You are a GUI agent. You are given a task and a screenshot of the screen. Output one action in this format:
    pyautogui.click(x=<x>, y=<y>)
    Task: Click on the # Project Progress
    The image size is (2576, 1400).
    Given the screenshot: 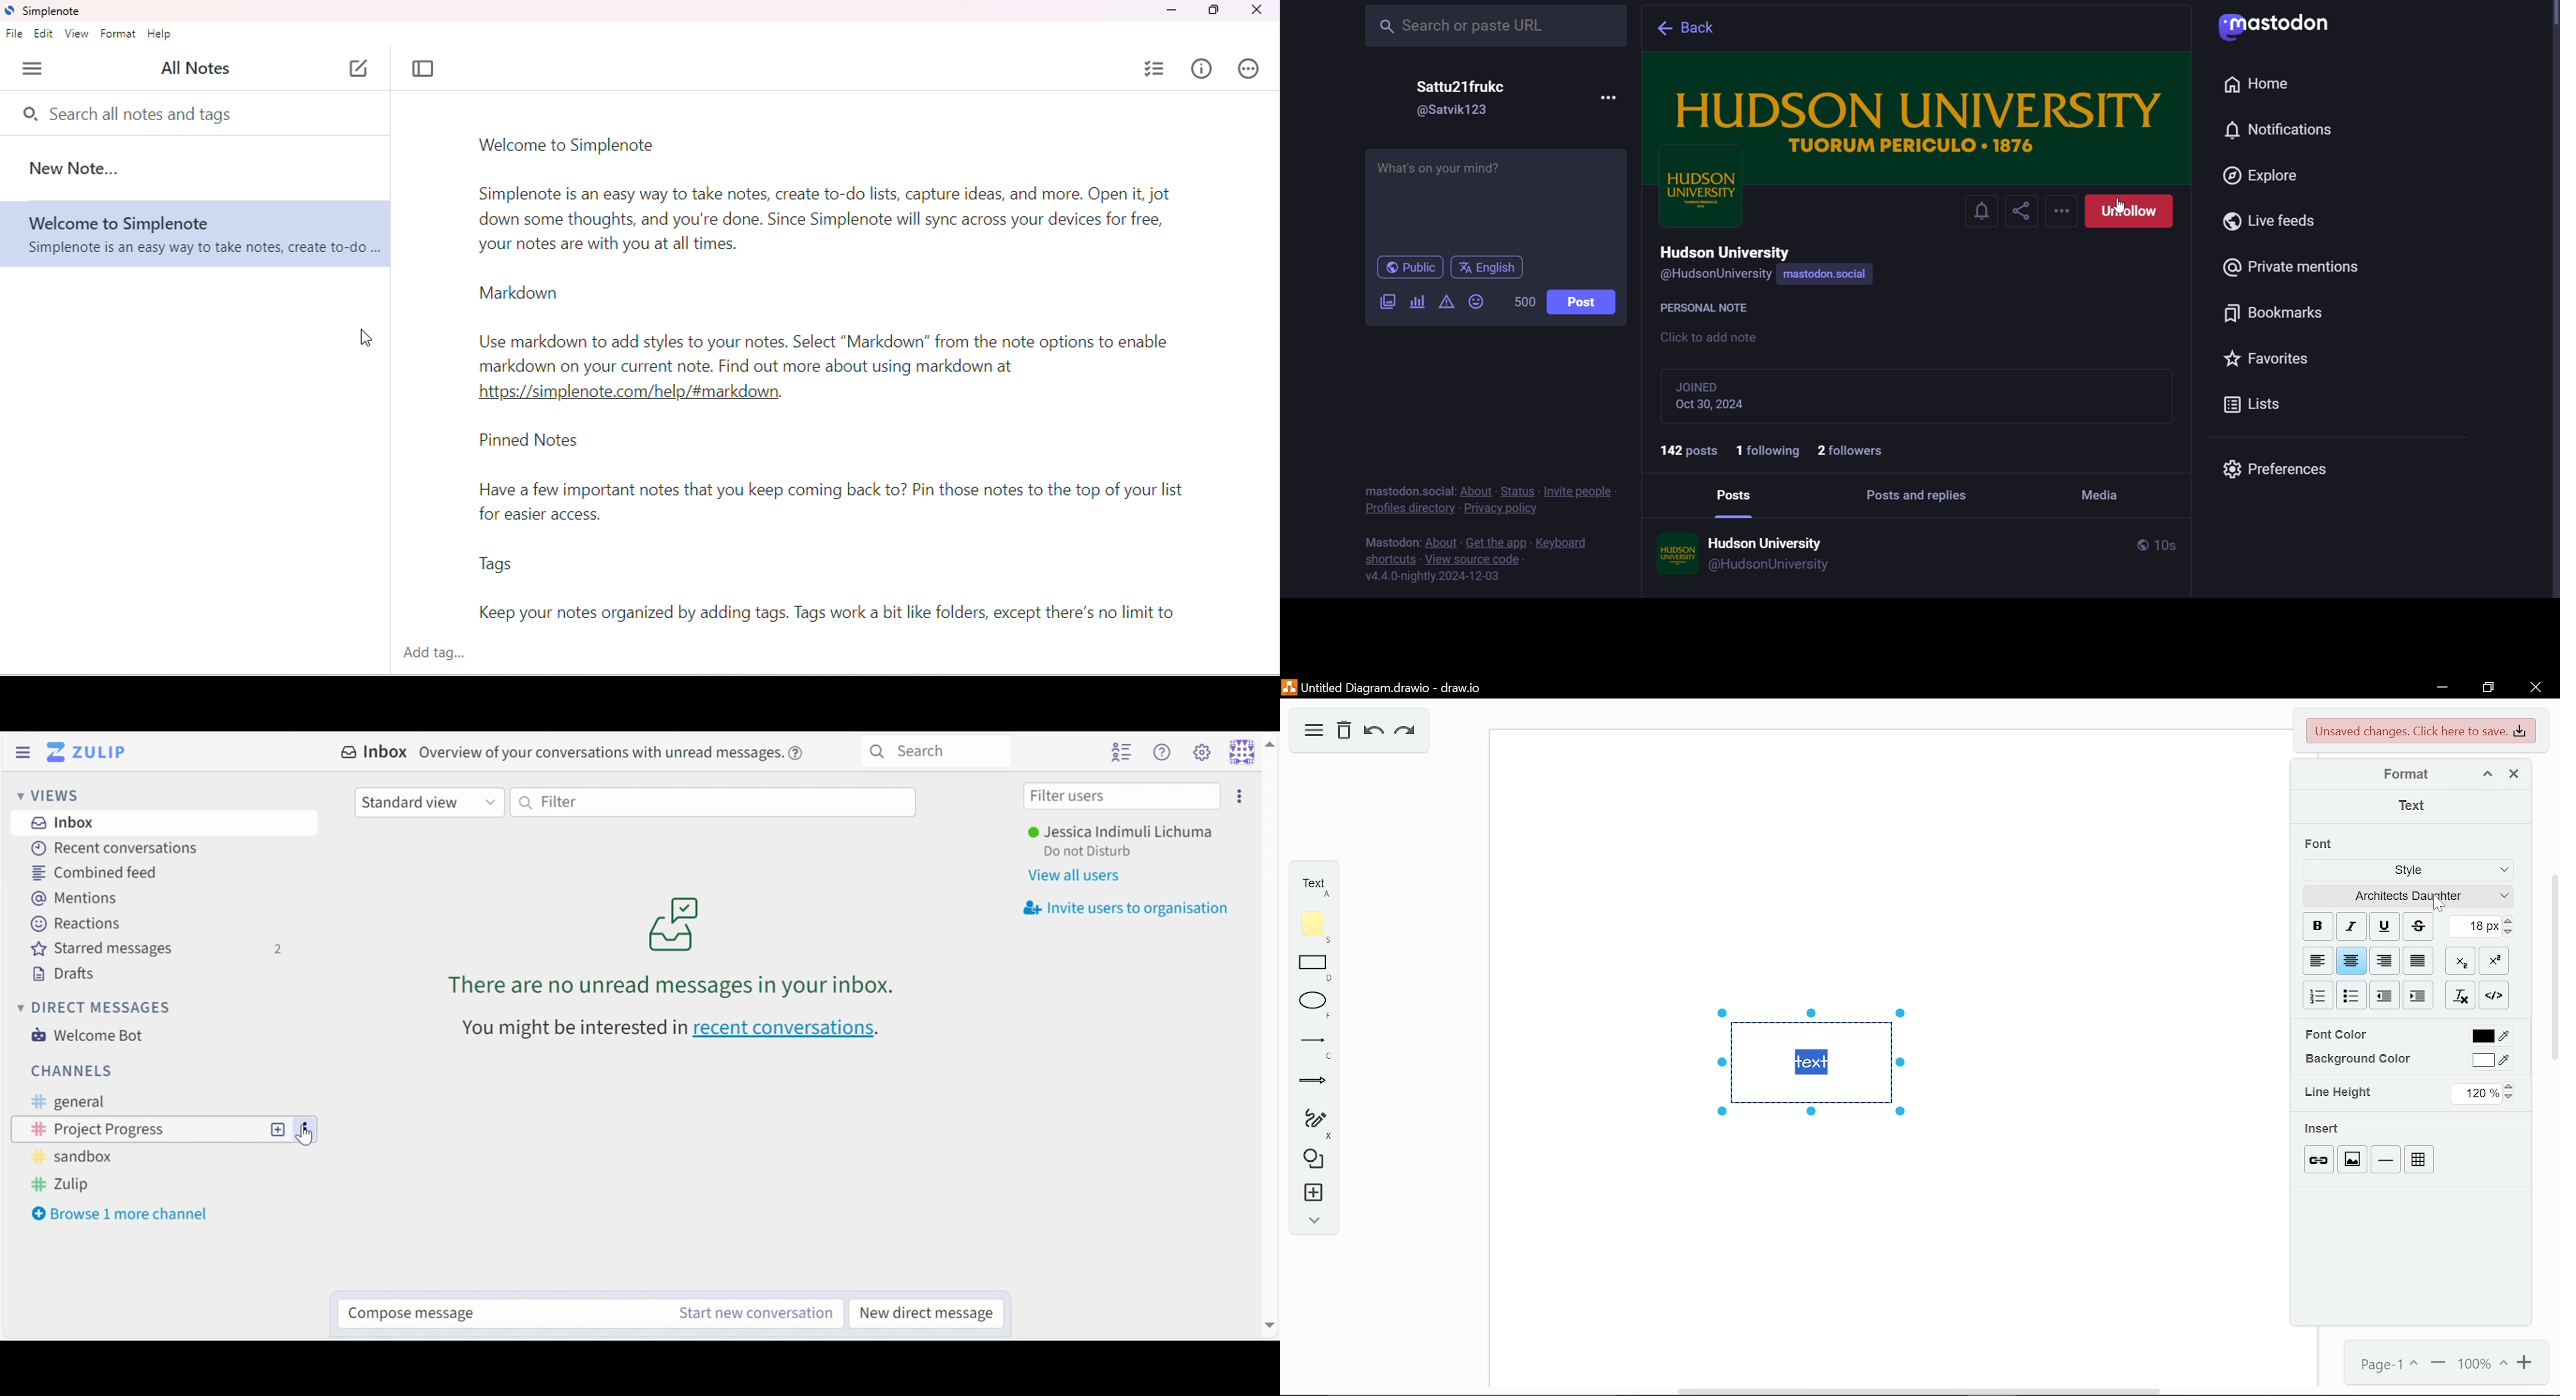 What is the action you would take?
    pyautogui.click(x=94, y=1129)
    